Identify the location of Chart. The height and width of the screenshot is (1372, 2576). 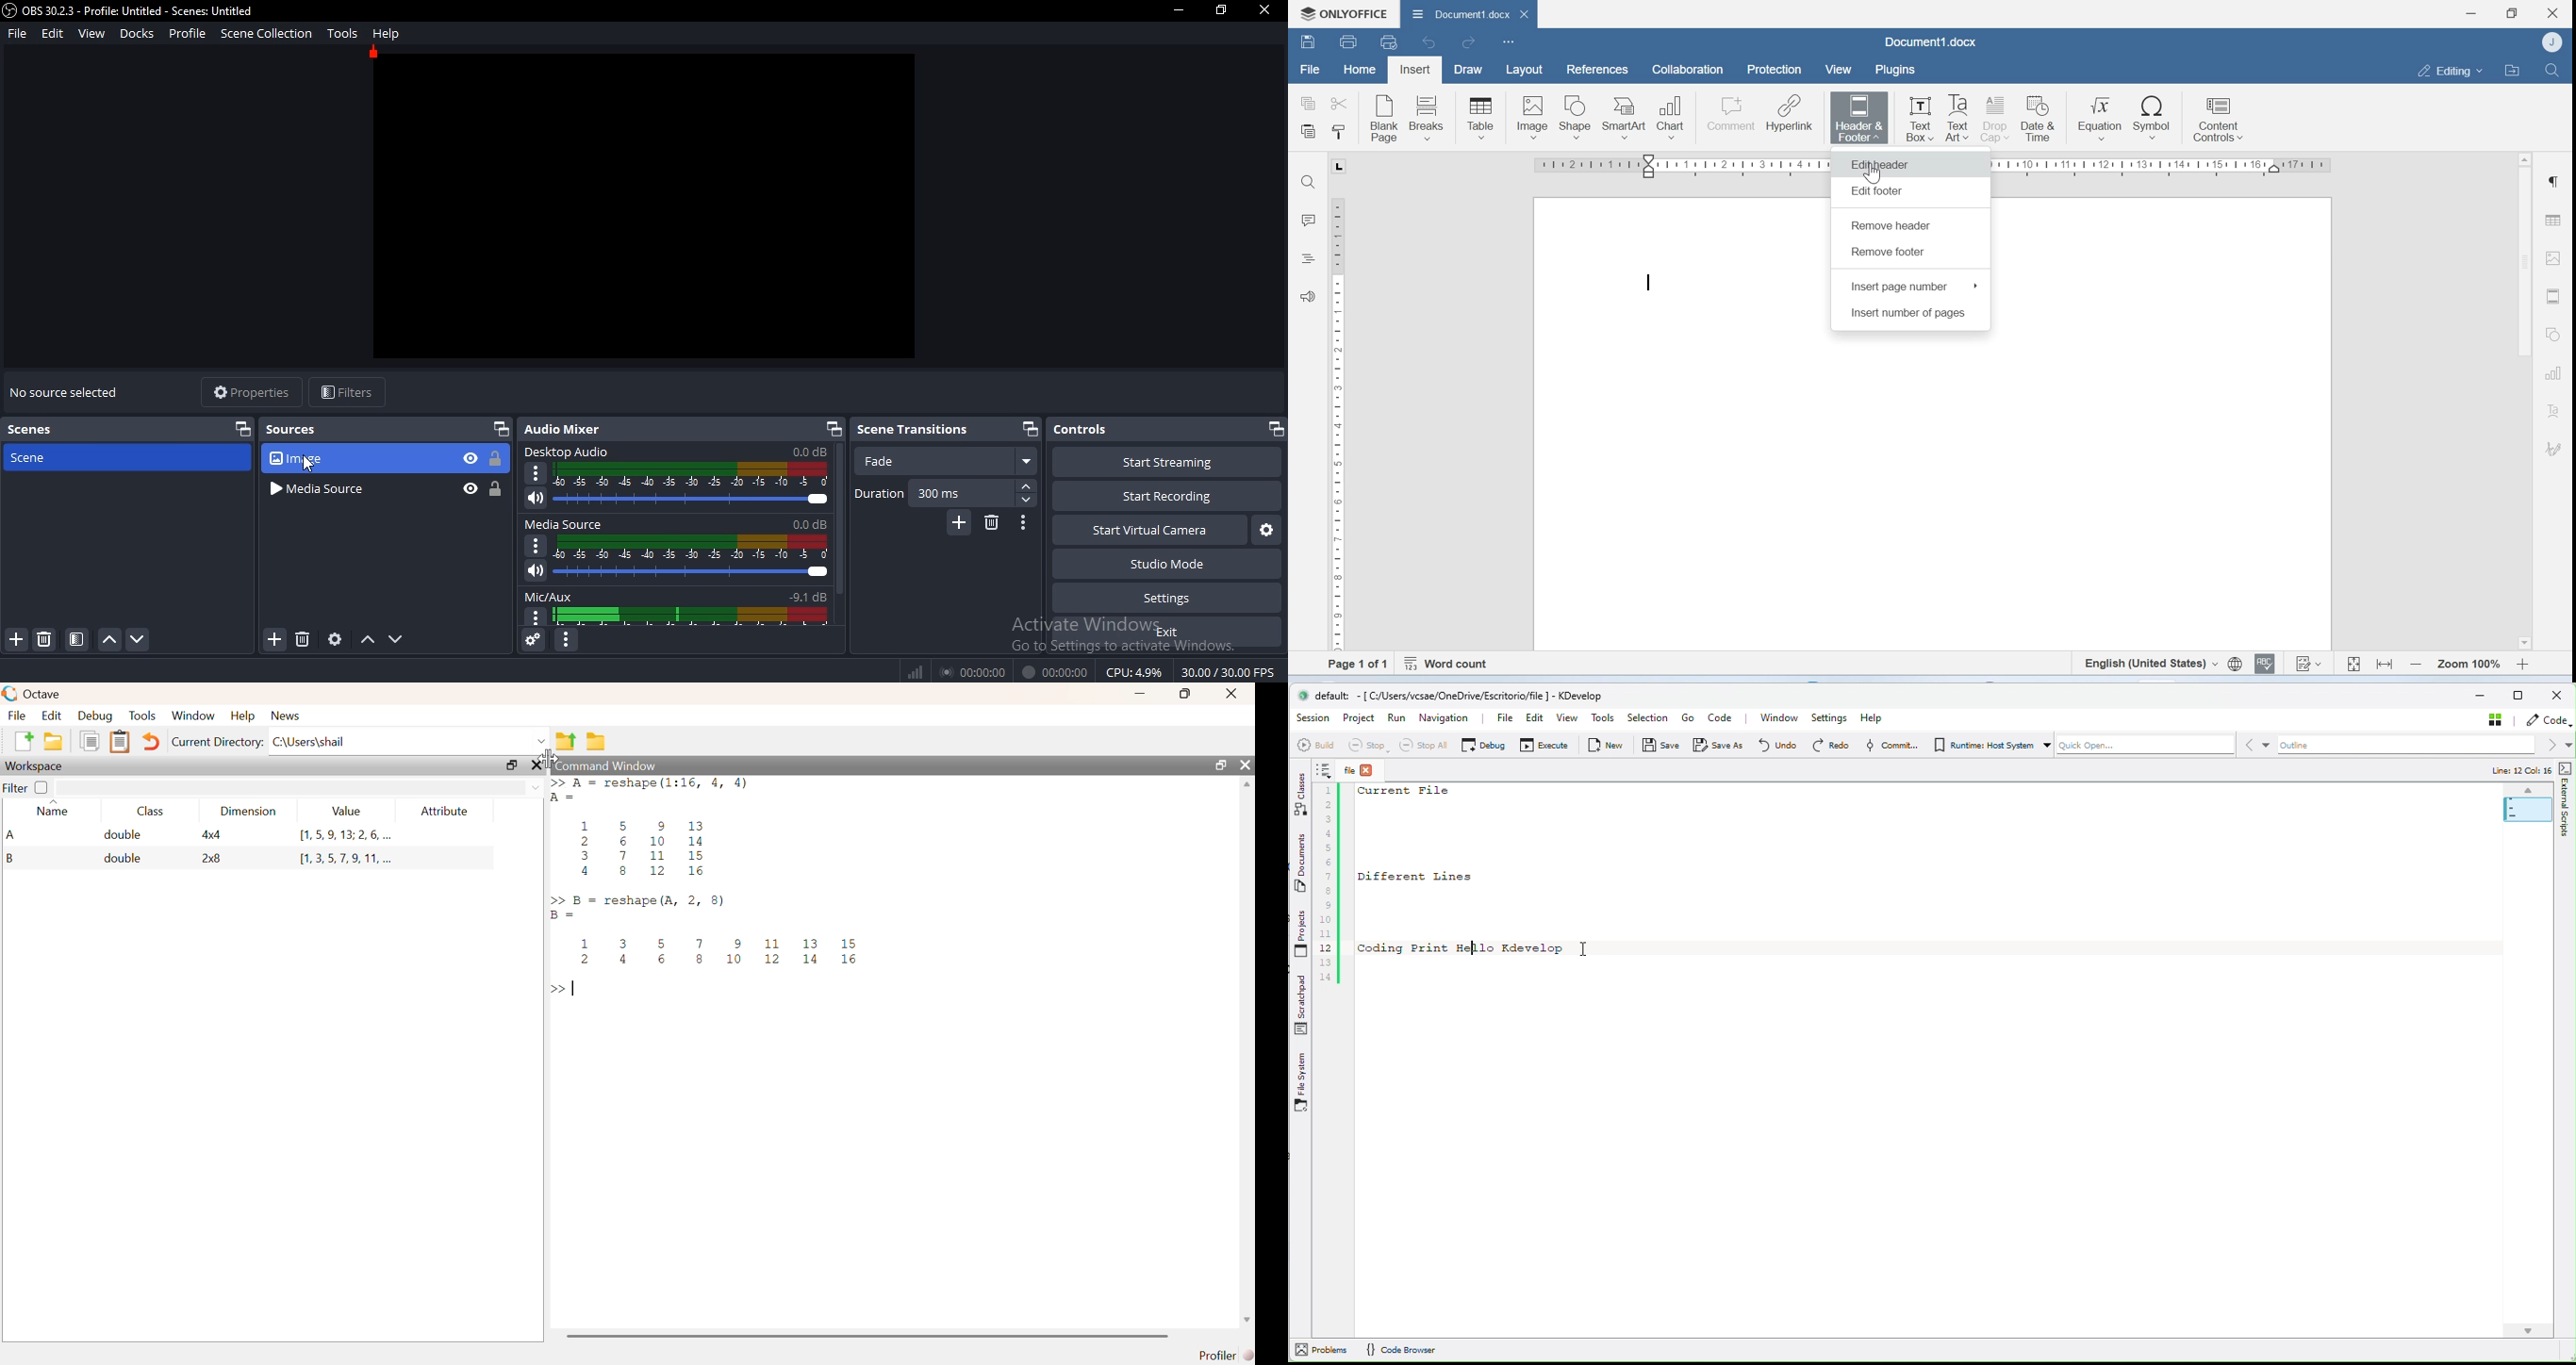
(1676, 115).